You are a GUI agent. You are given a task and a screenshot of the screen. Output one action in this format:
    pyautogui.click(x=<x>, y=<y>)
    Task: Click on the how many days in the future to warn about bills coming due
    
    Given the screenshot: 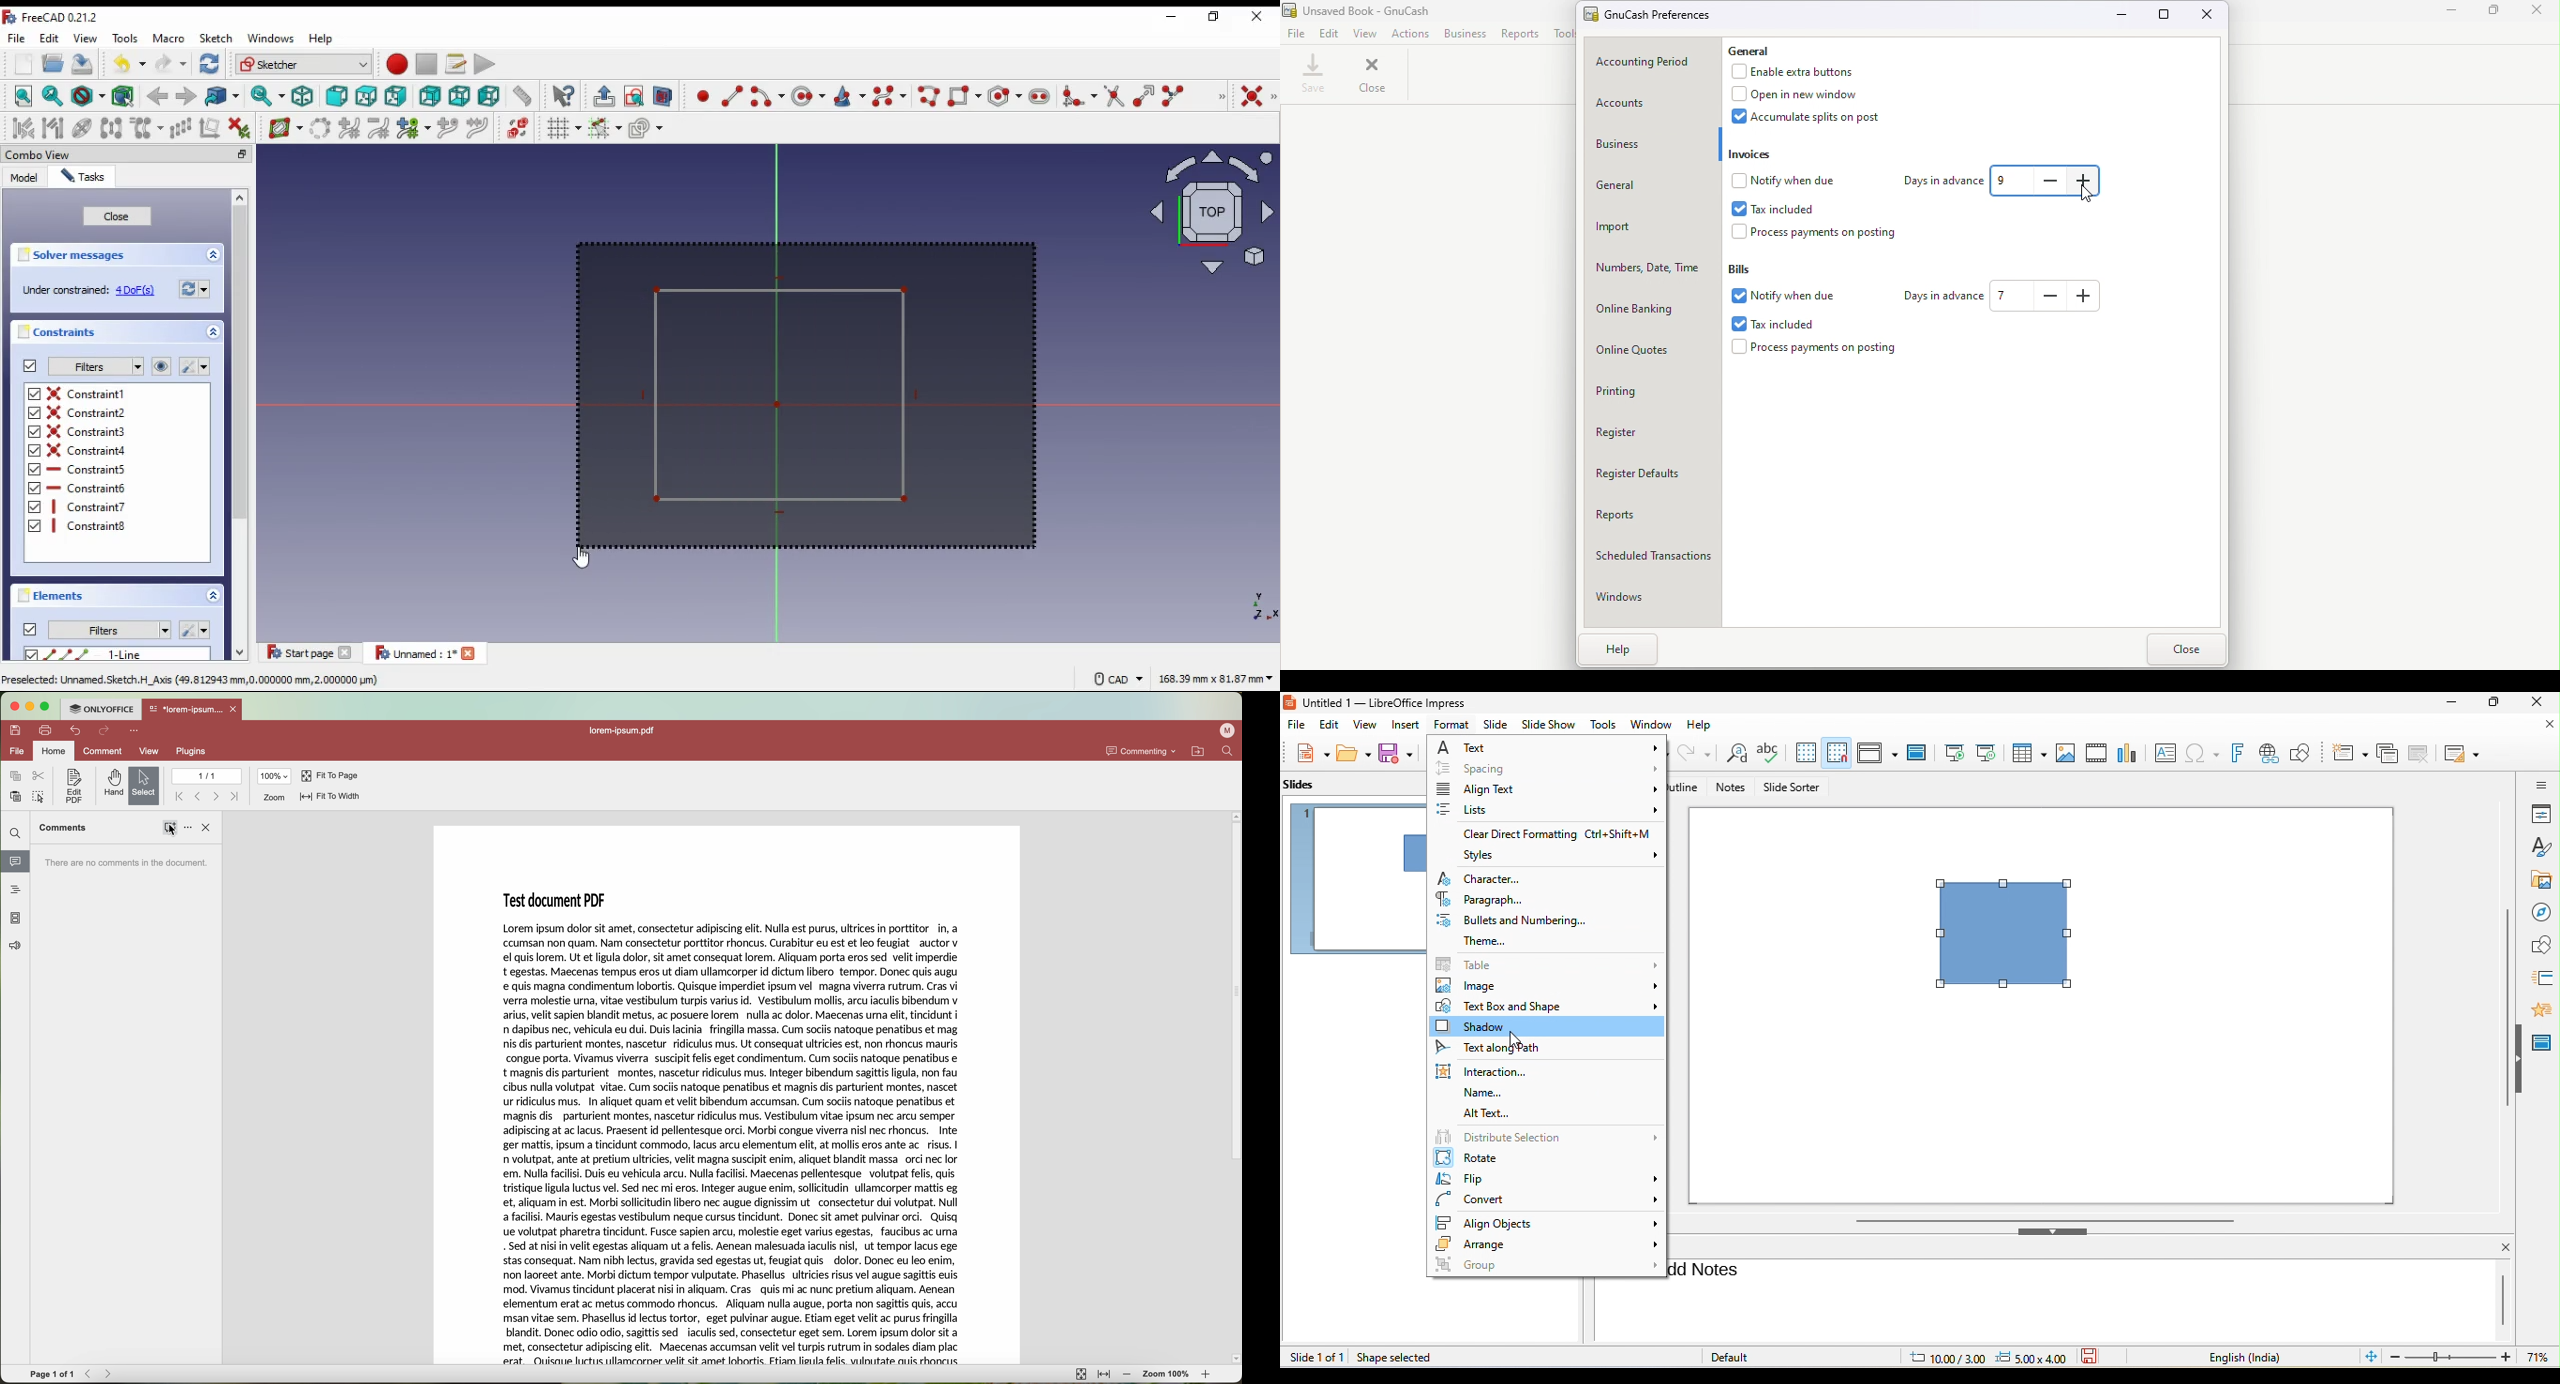 What is the action you would take?
    pyautogui.click(x=2088, y=296)
    